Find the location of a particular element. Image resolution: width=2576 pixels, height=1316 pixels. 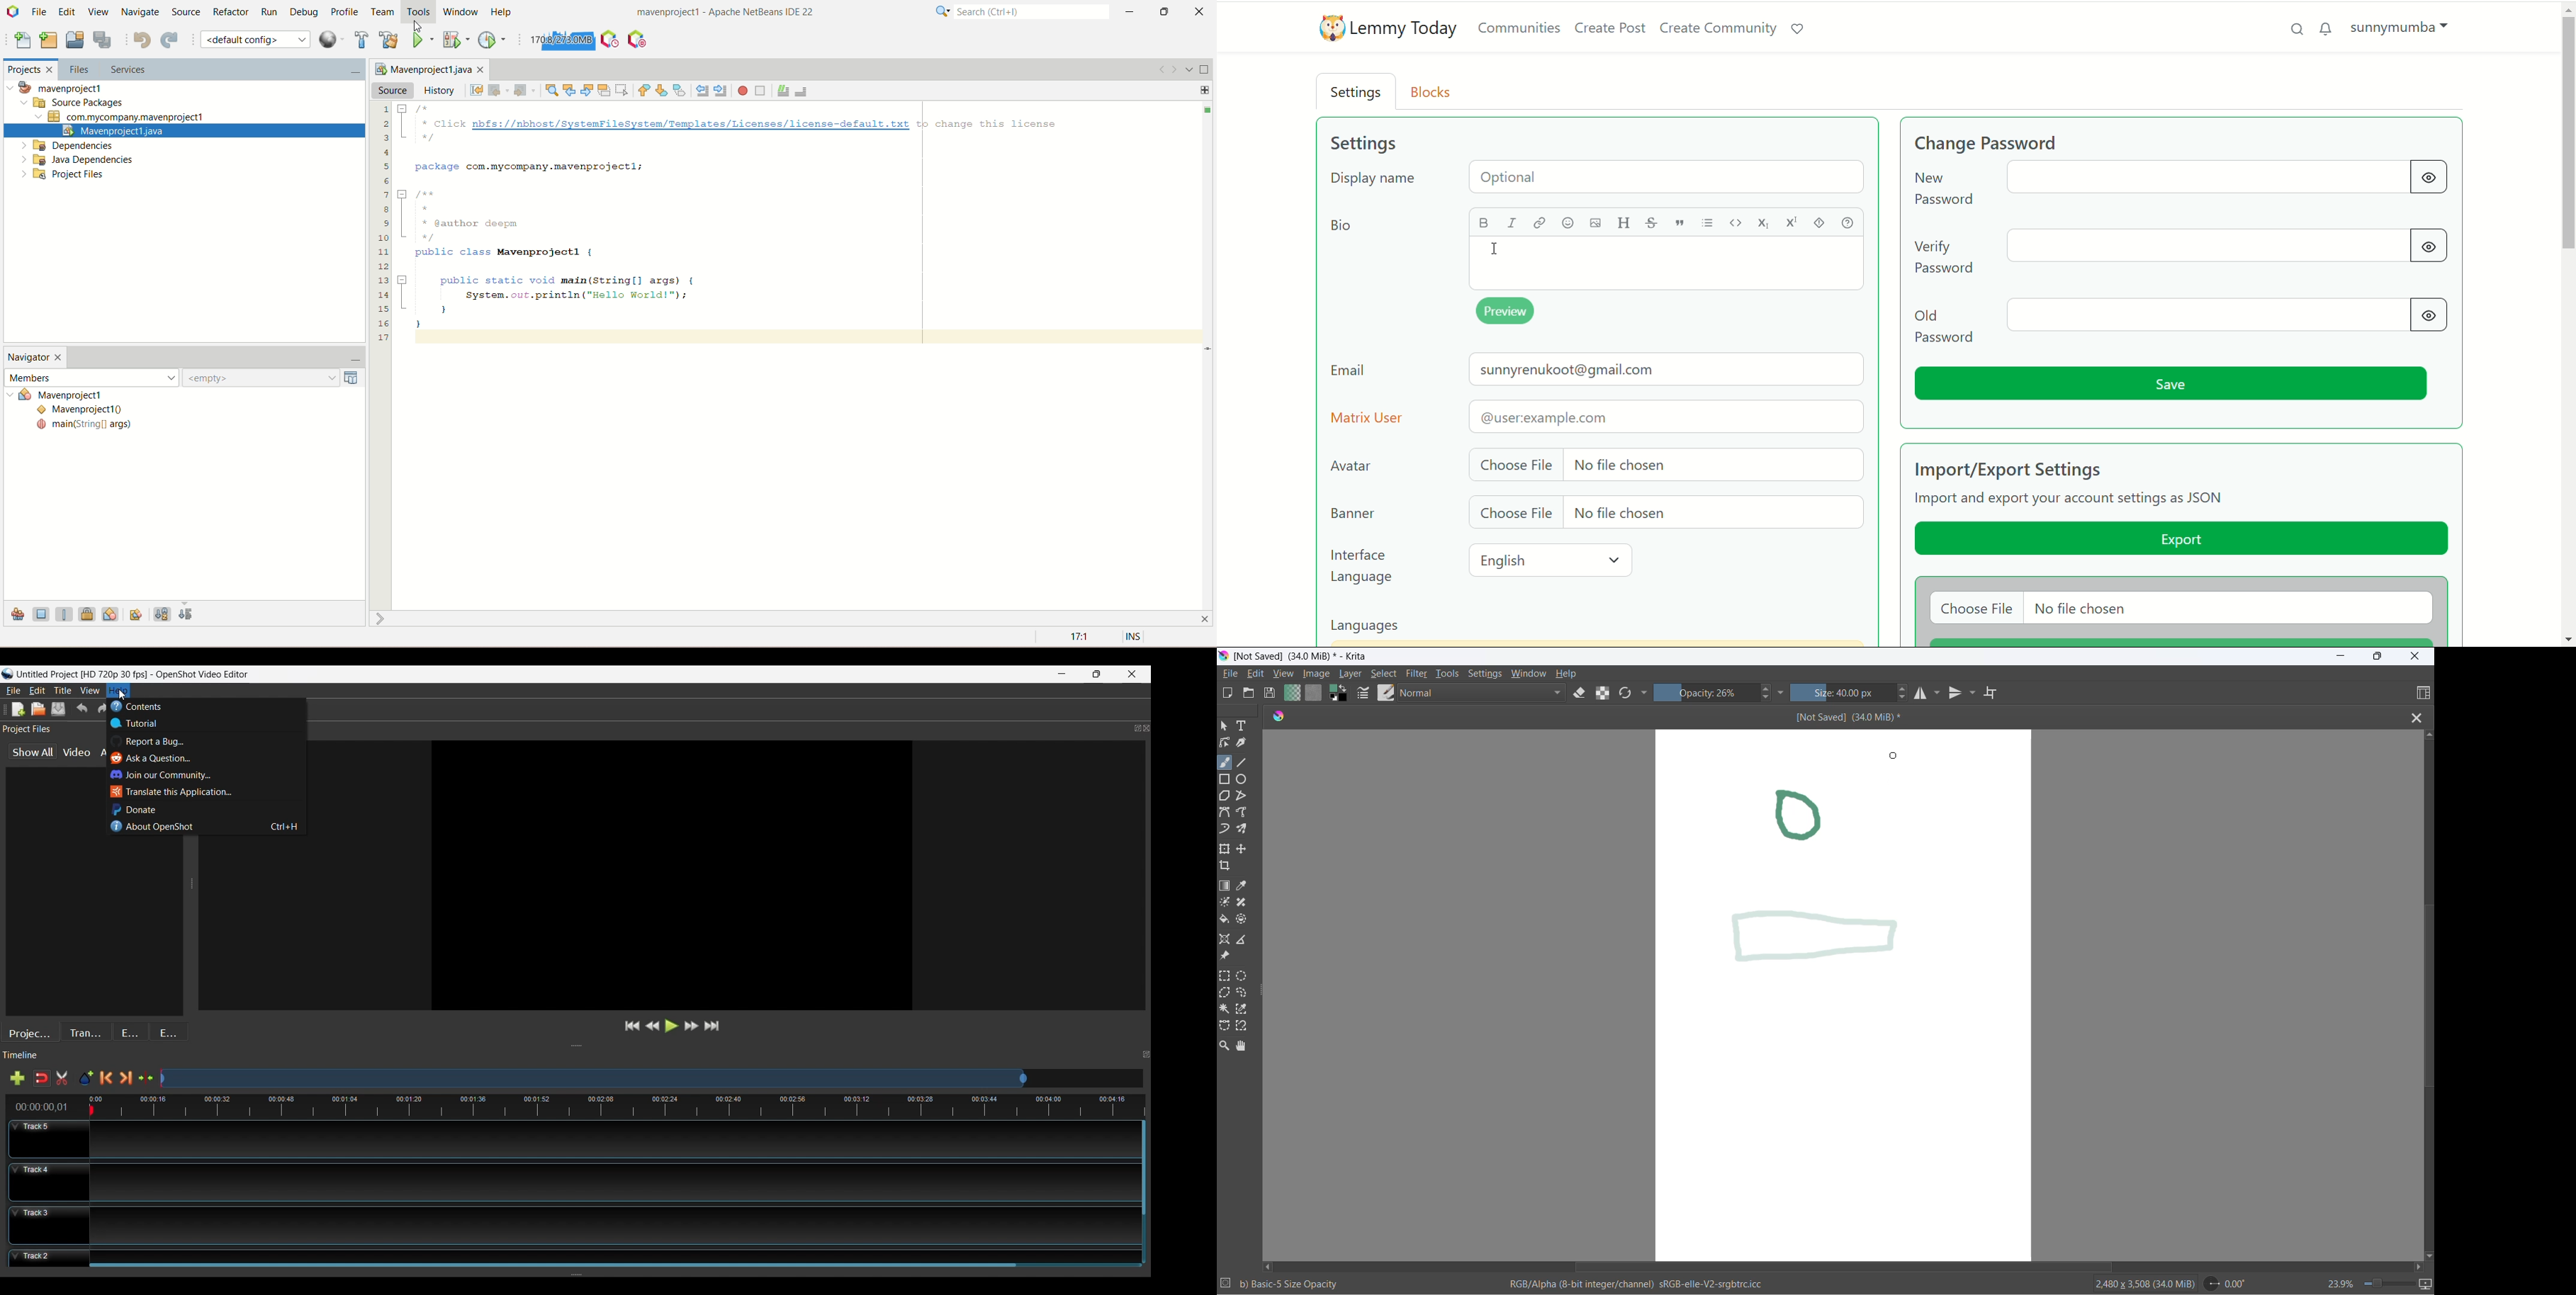

set eraser tool is located at coordinates (1580, 693).